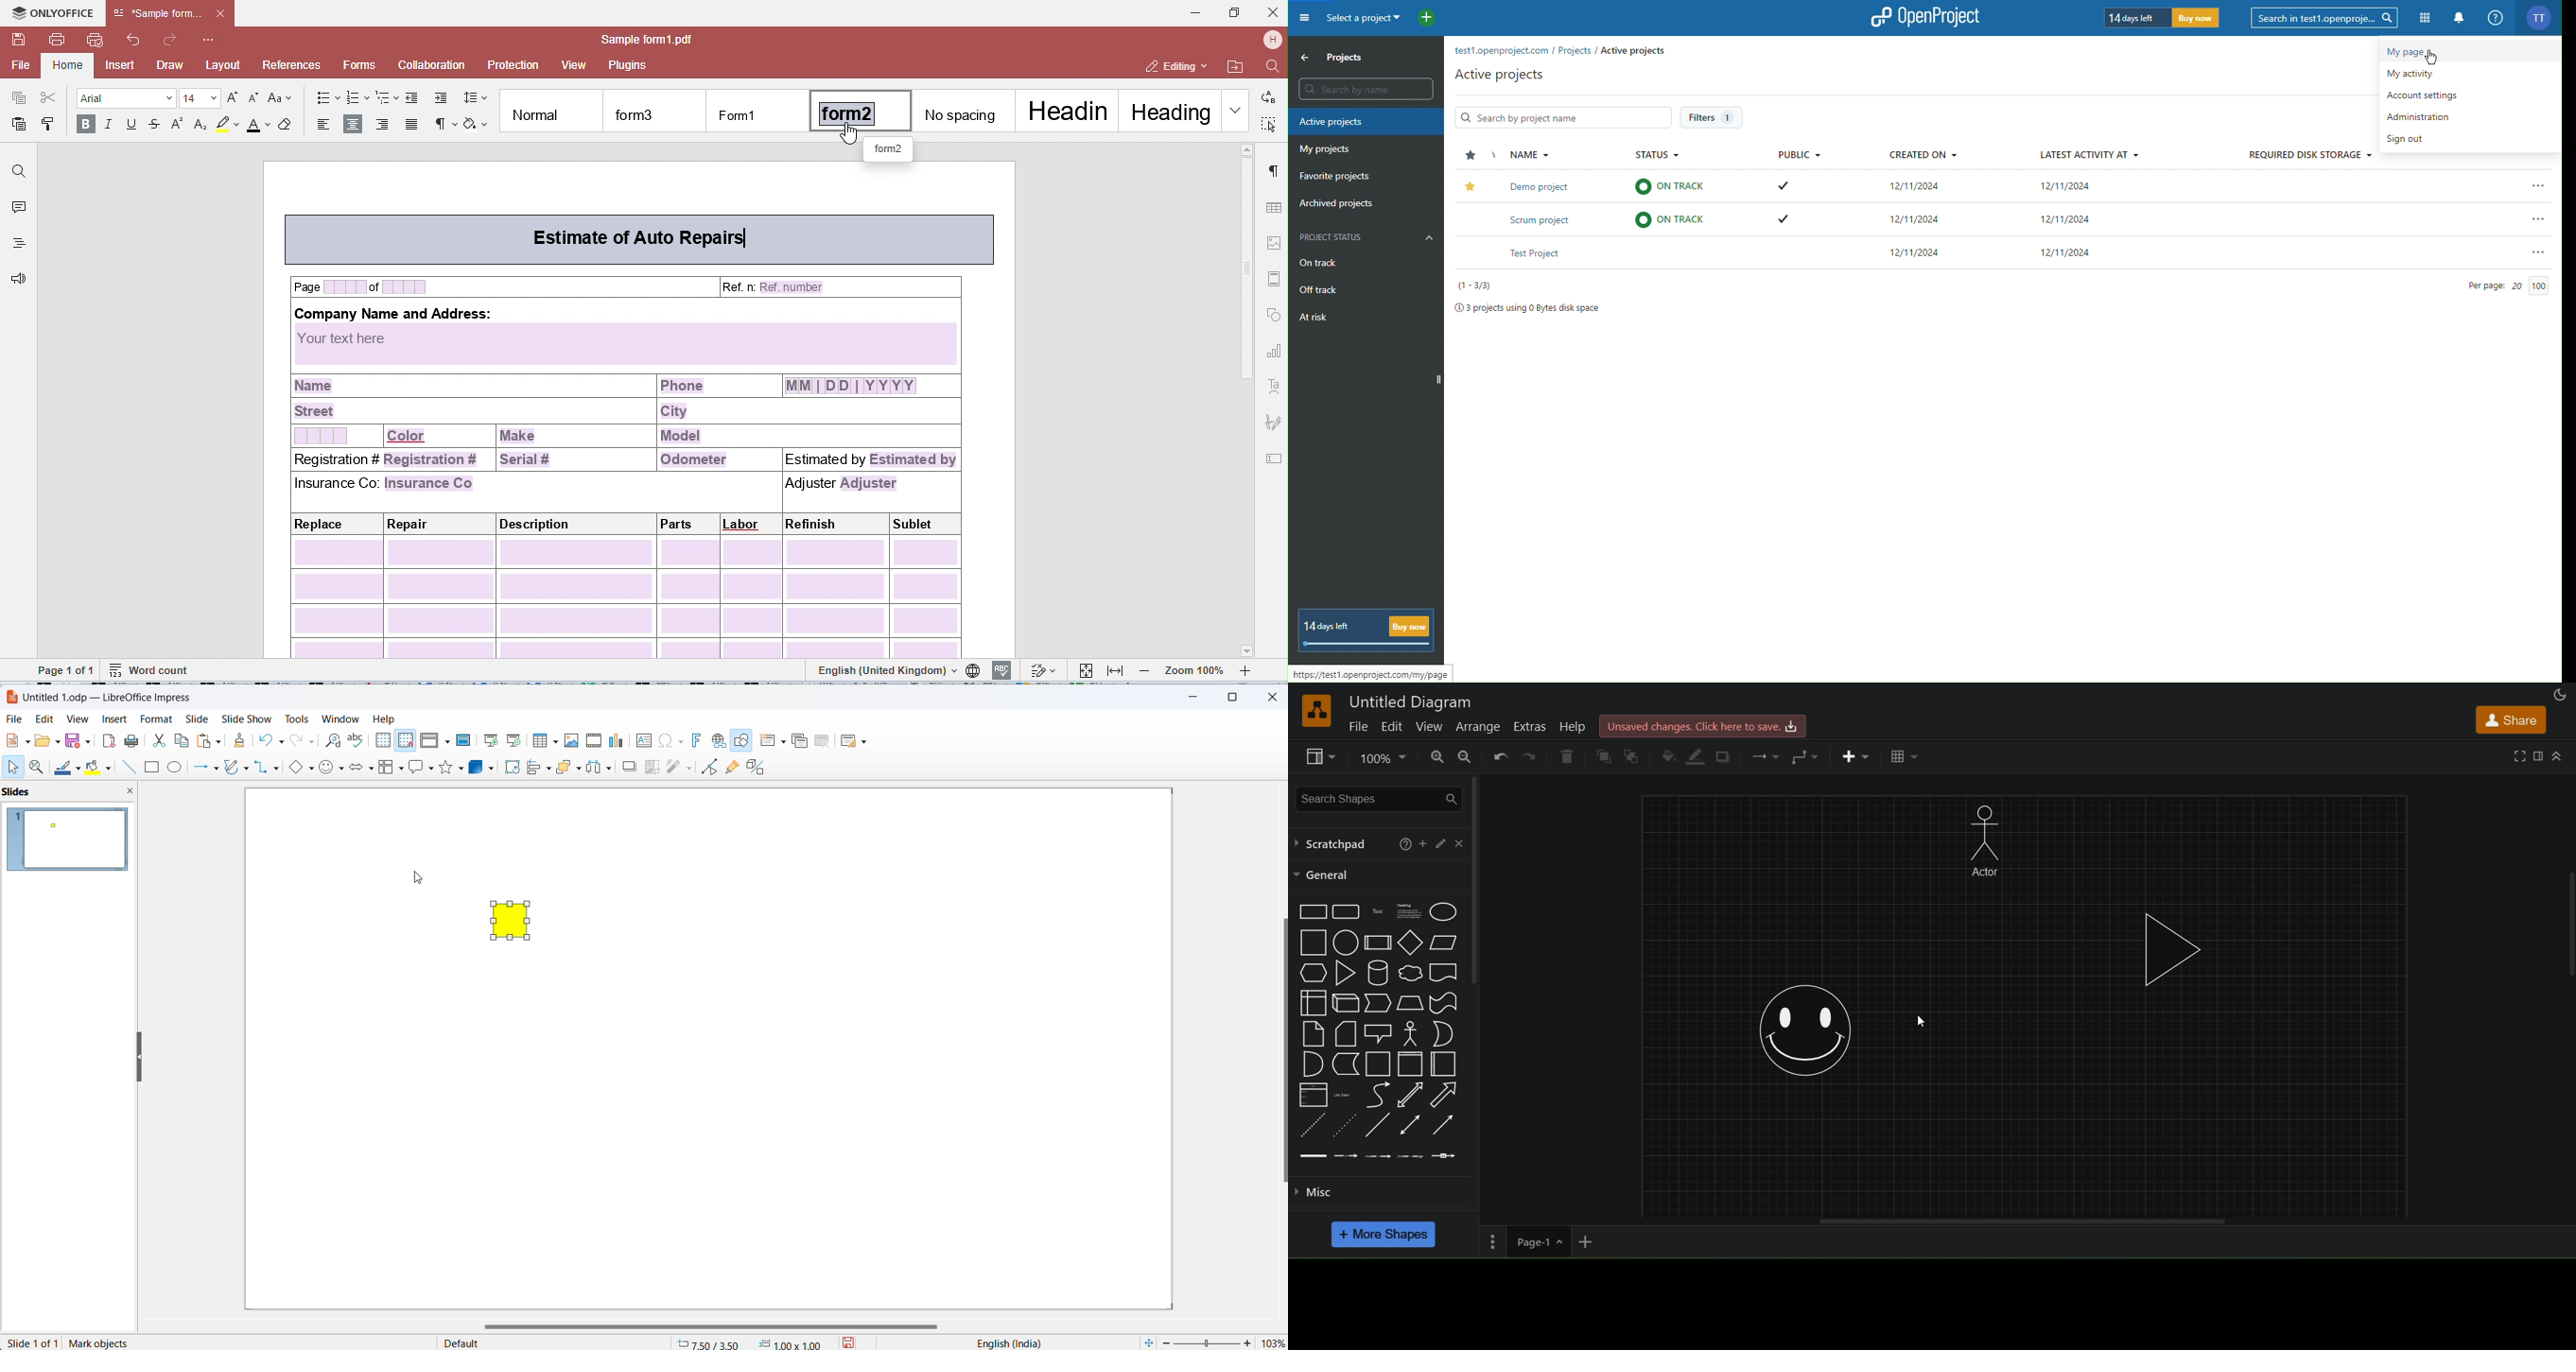 This screenshot has height=1372, width=2576. What do you see at coordinates (1443, 844) in the screenshot?
I see `edit` at bounding box center [1443, 844].